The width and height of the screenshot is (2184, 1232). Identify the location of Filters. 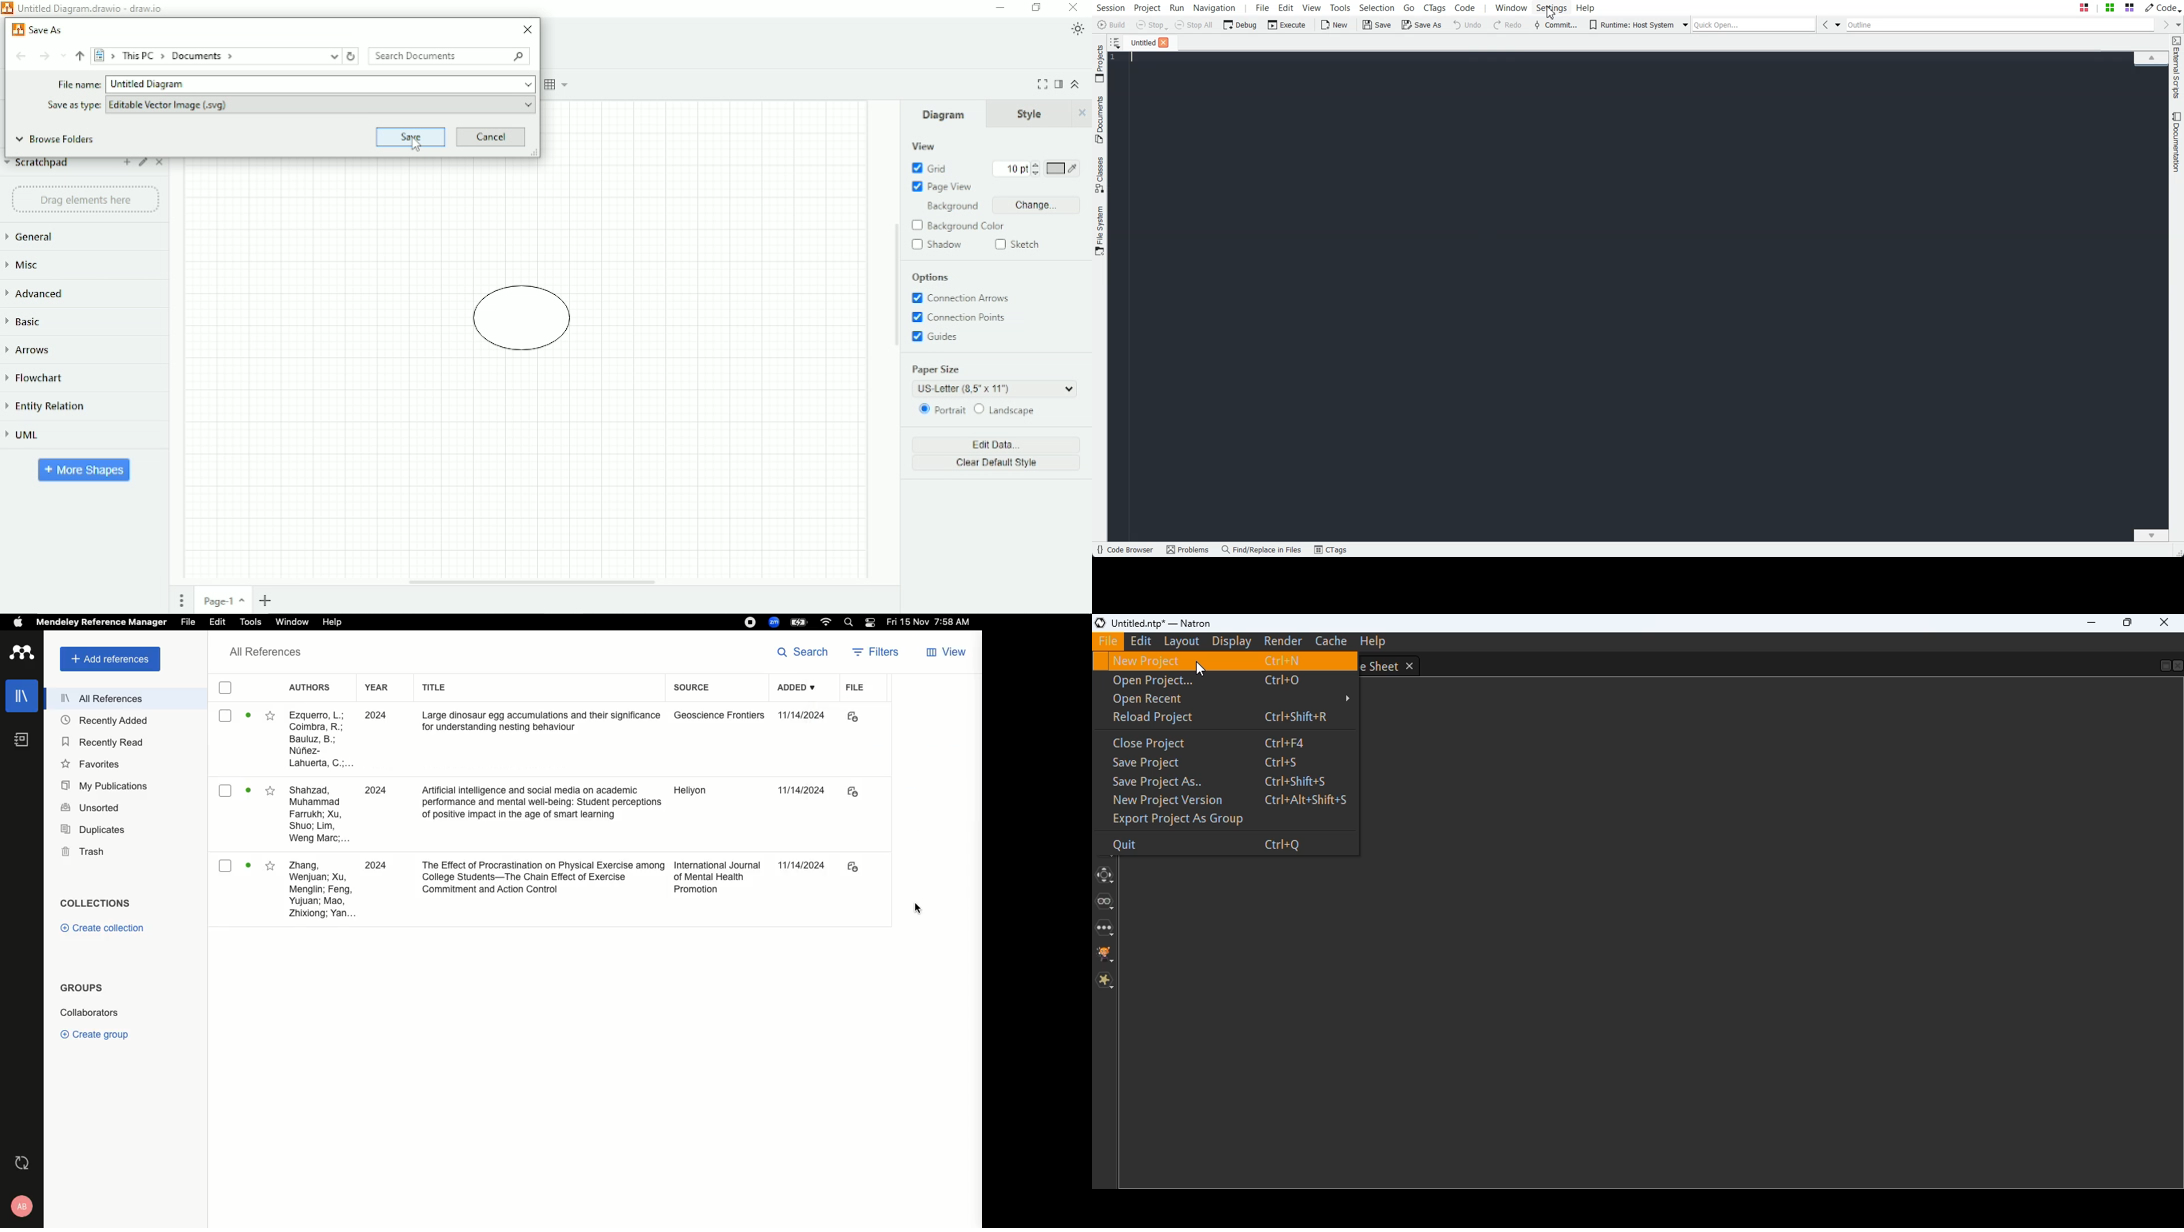
(877, 652).